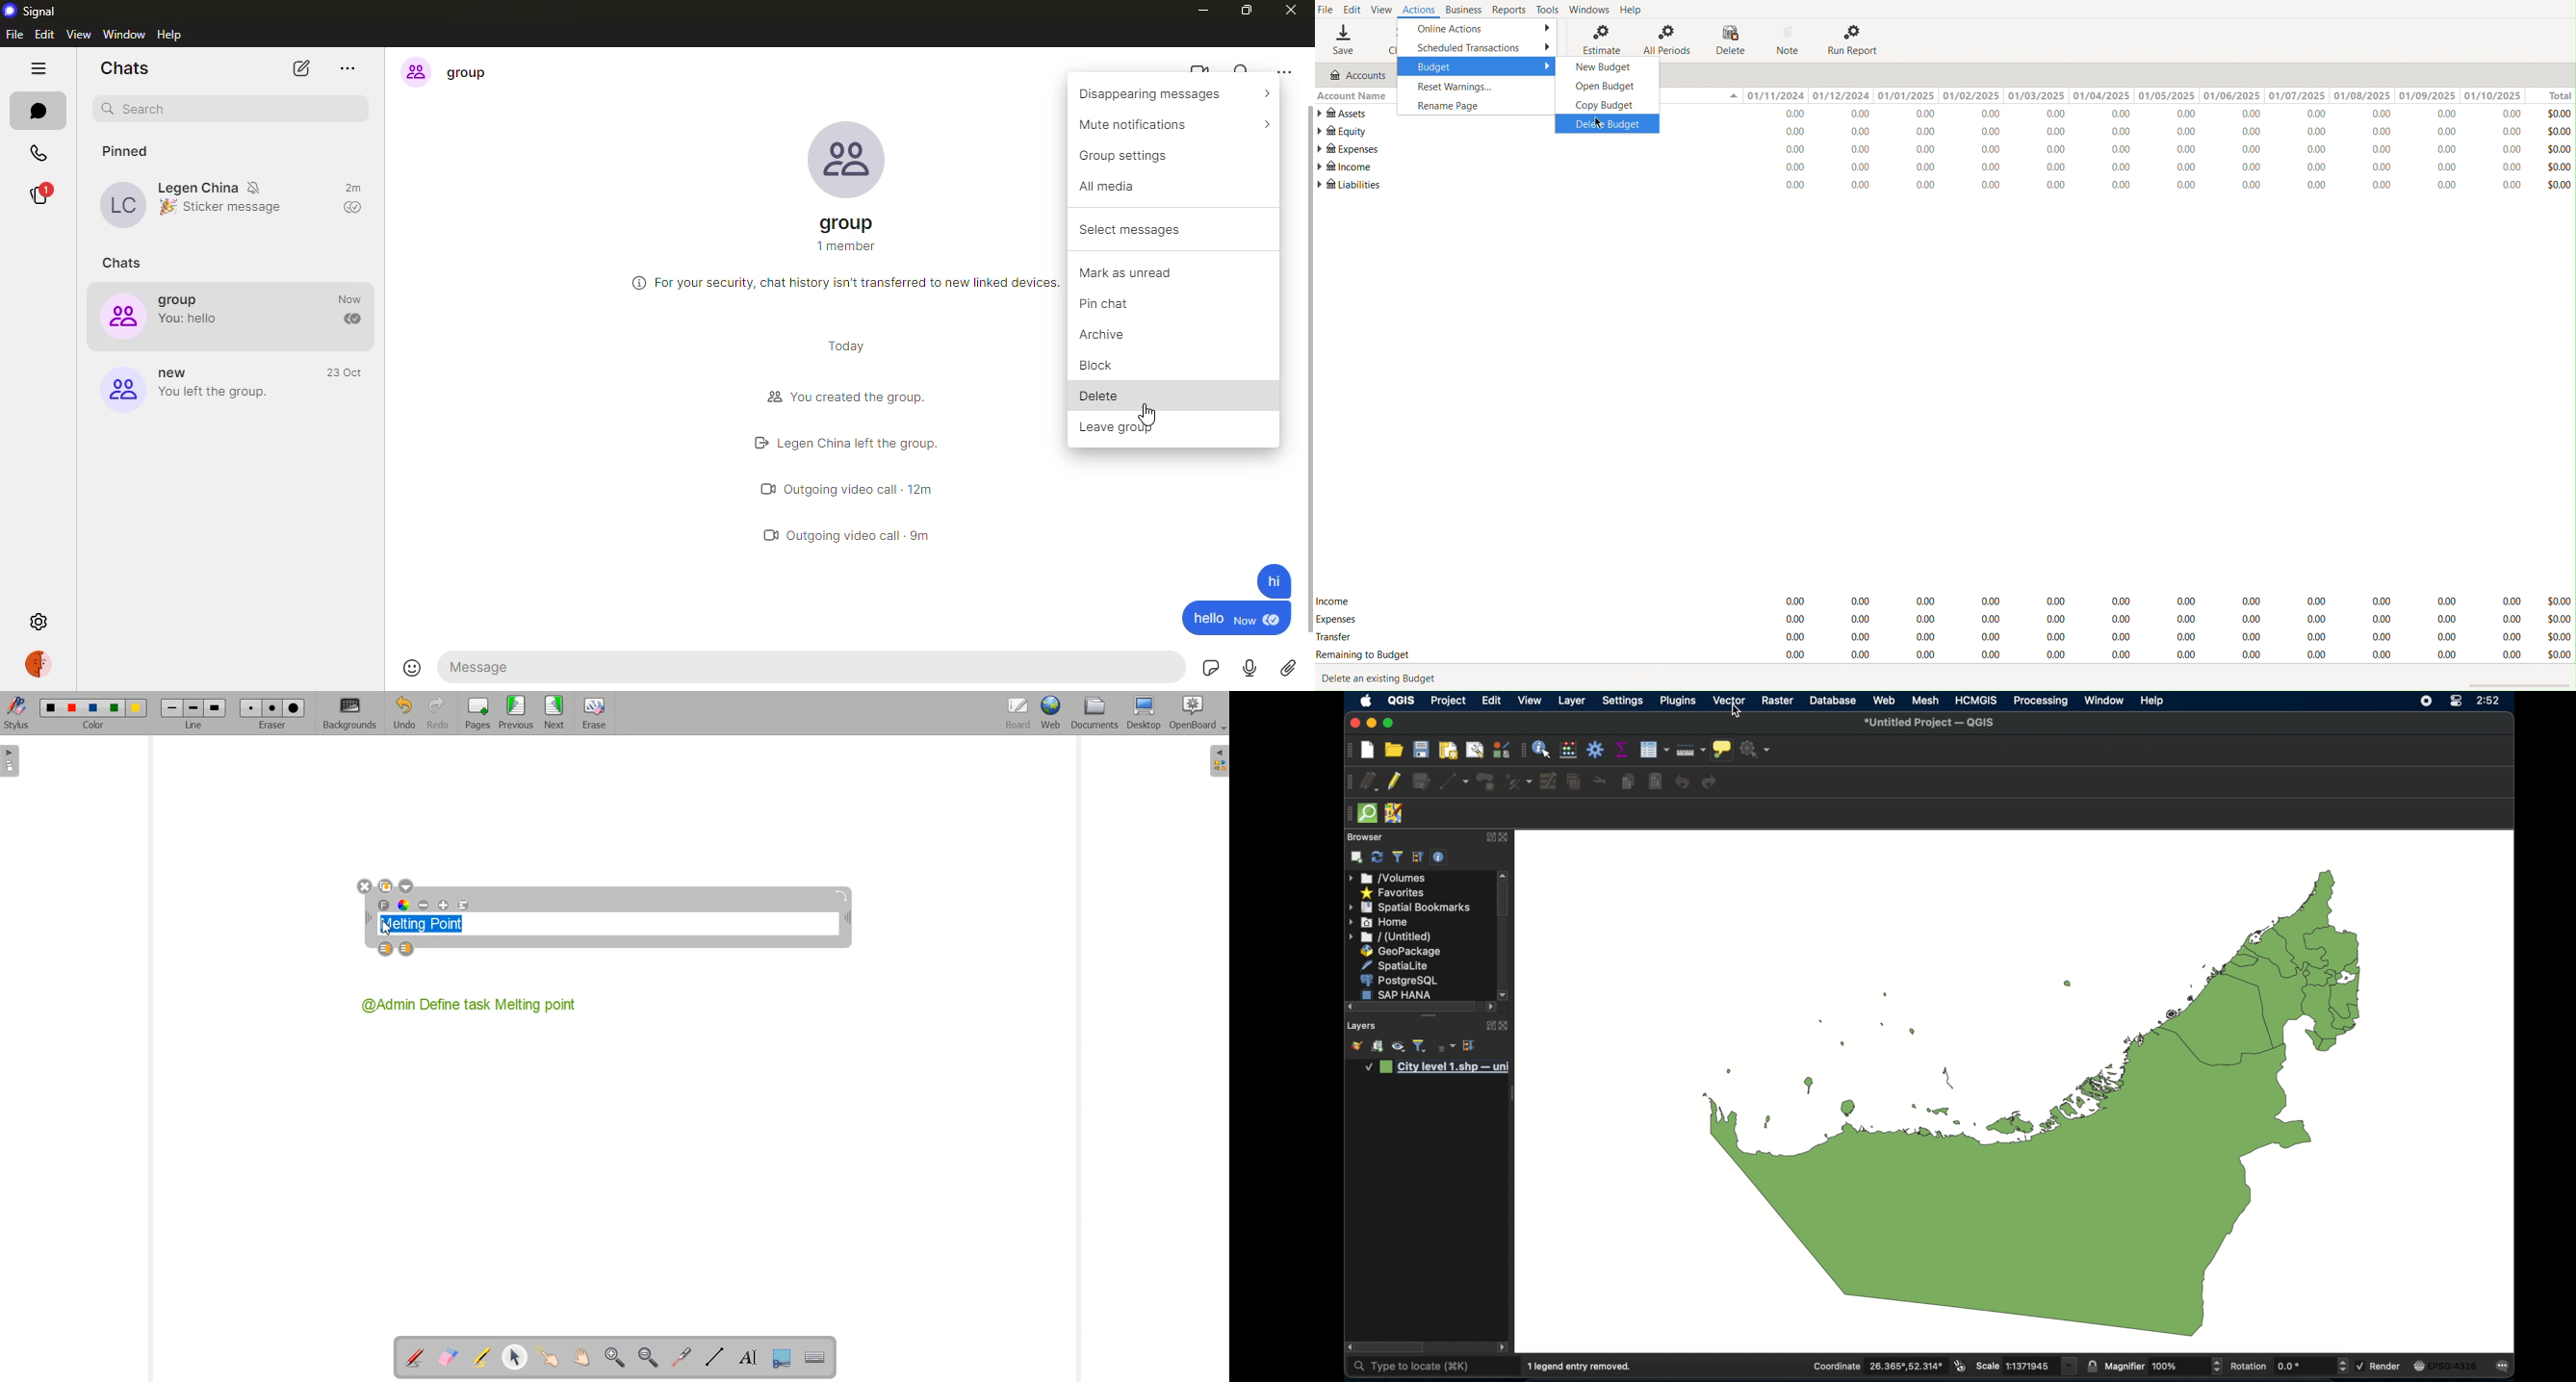 The width and height of the screenshot is (2576, 1400). I want to click on open layout manager, so click(1474, 751).